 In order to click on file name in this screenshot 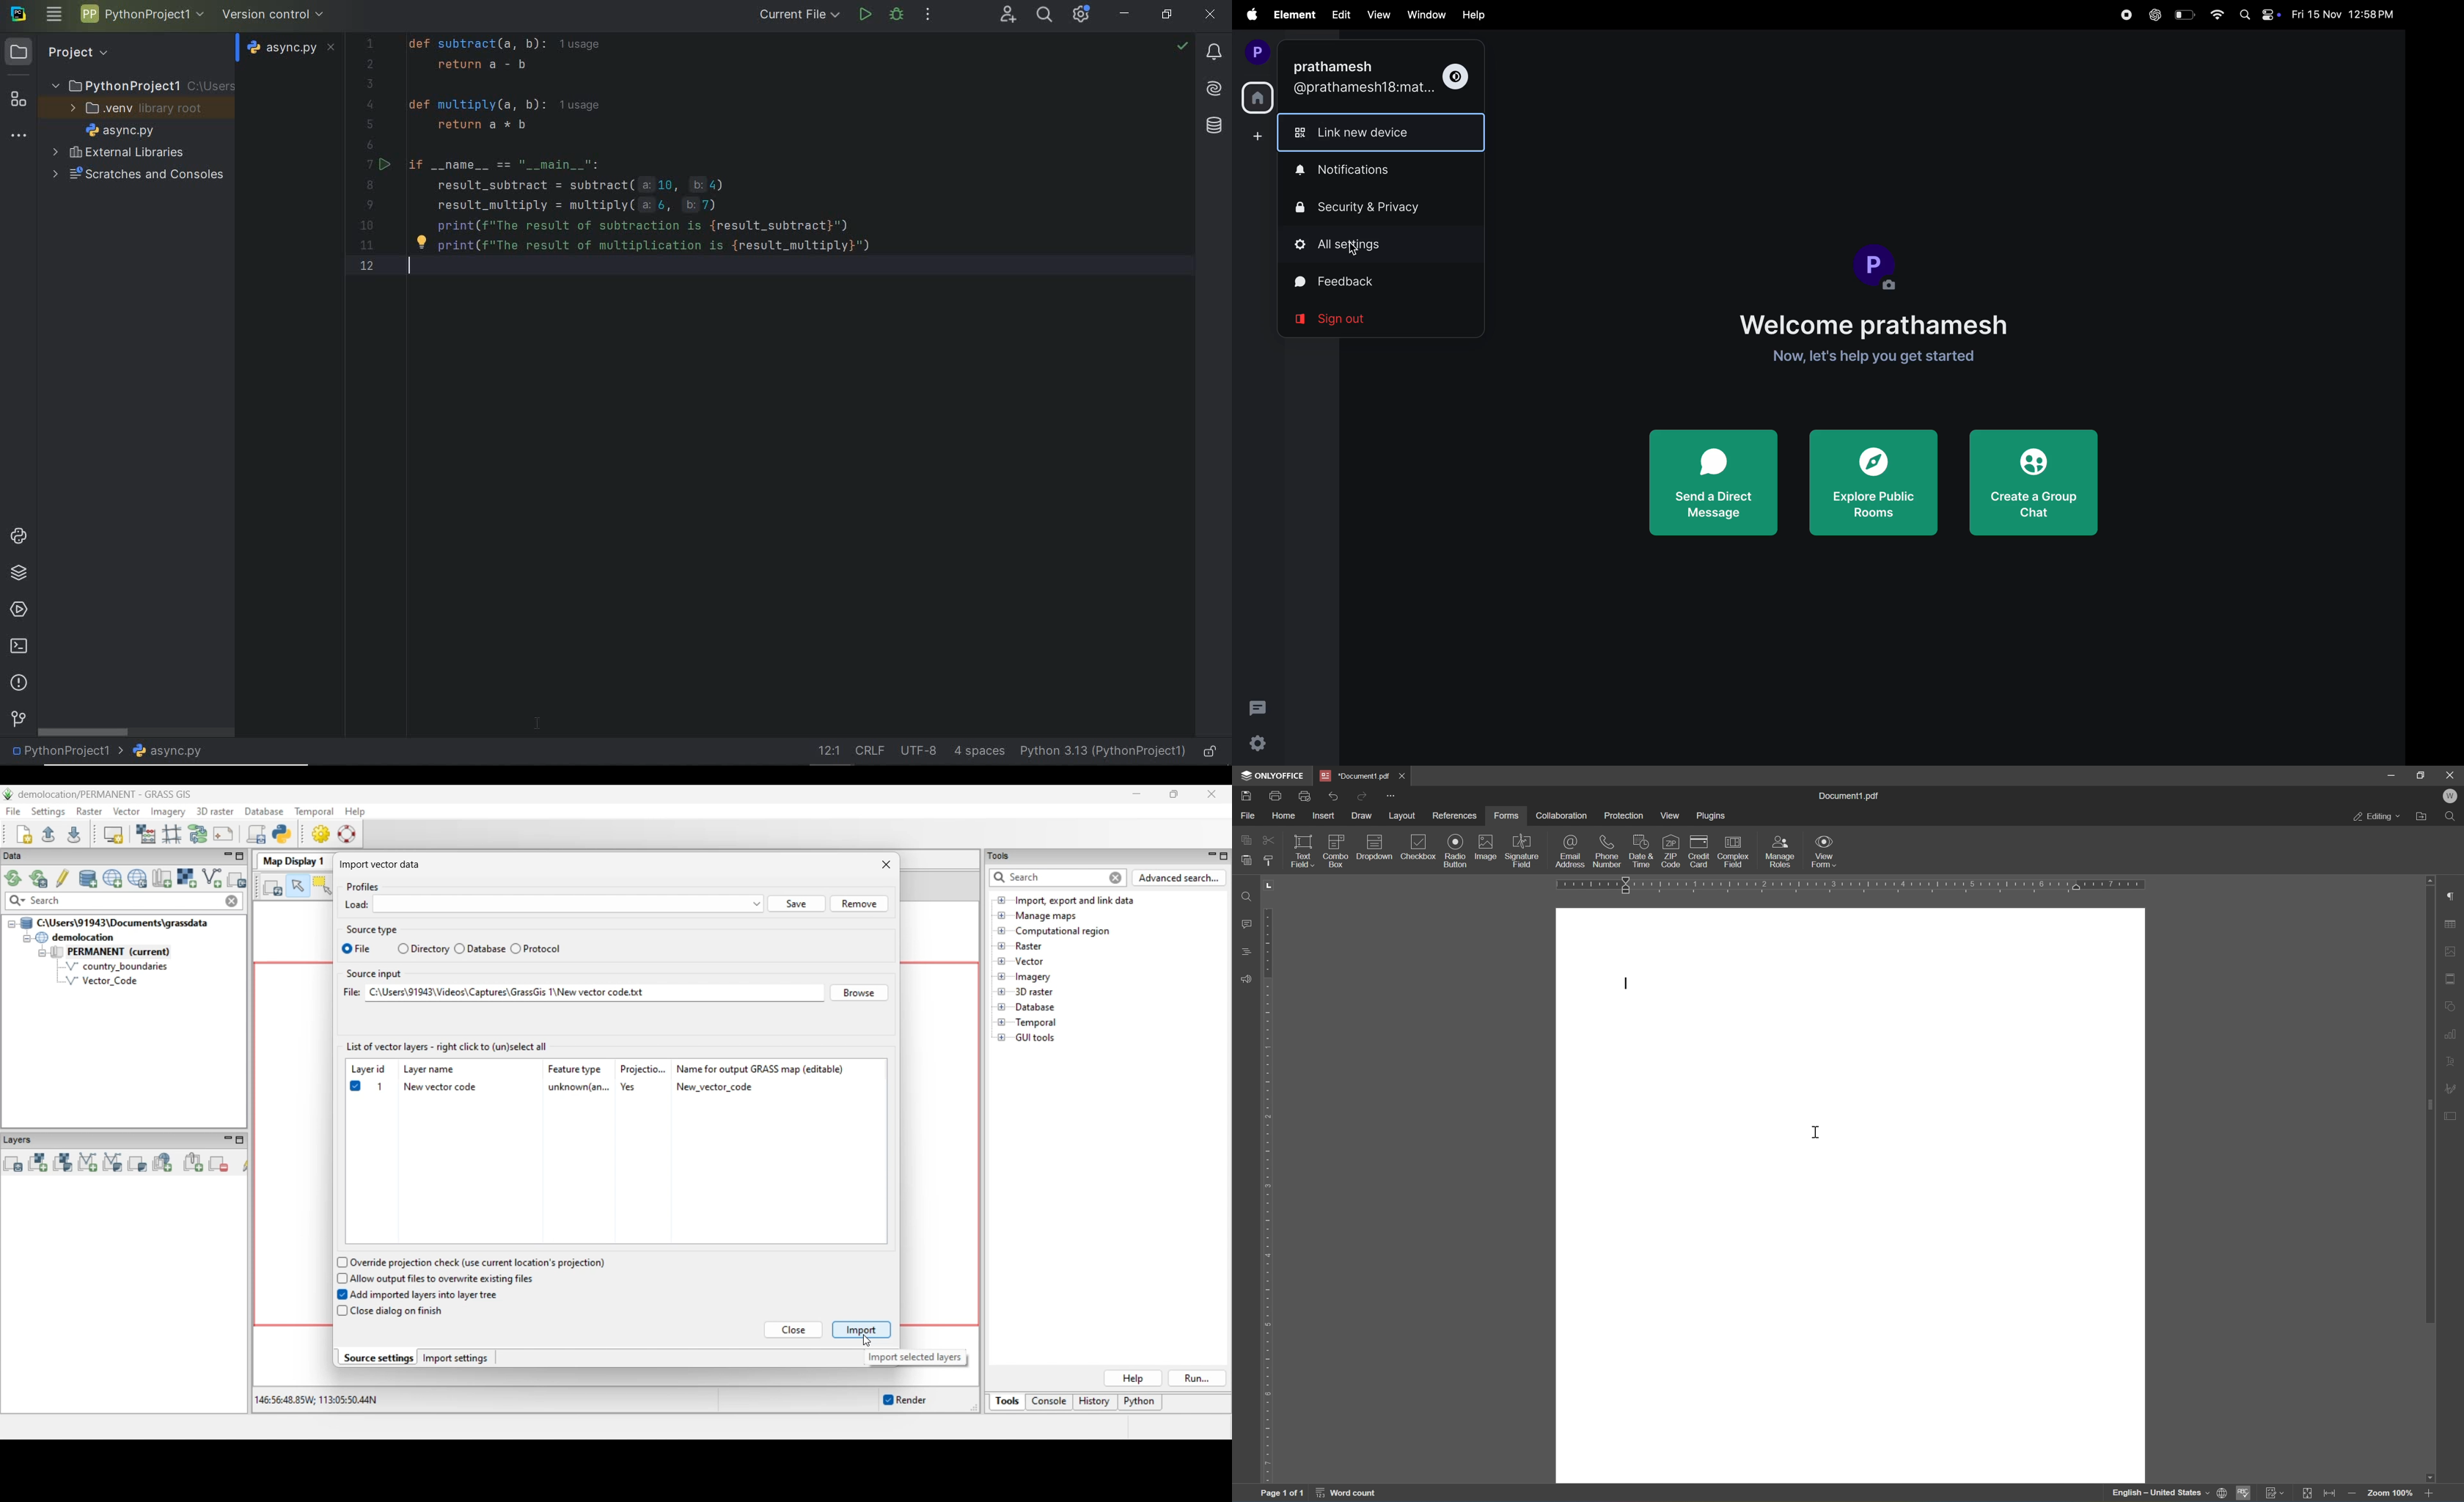, I will do `click(123, 132)`.